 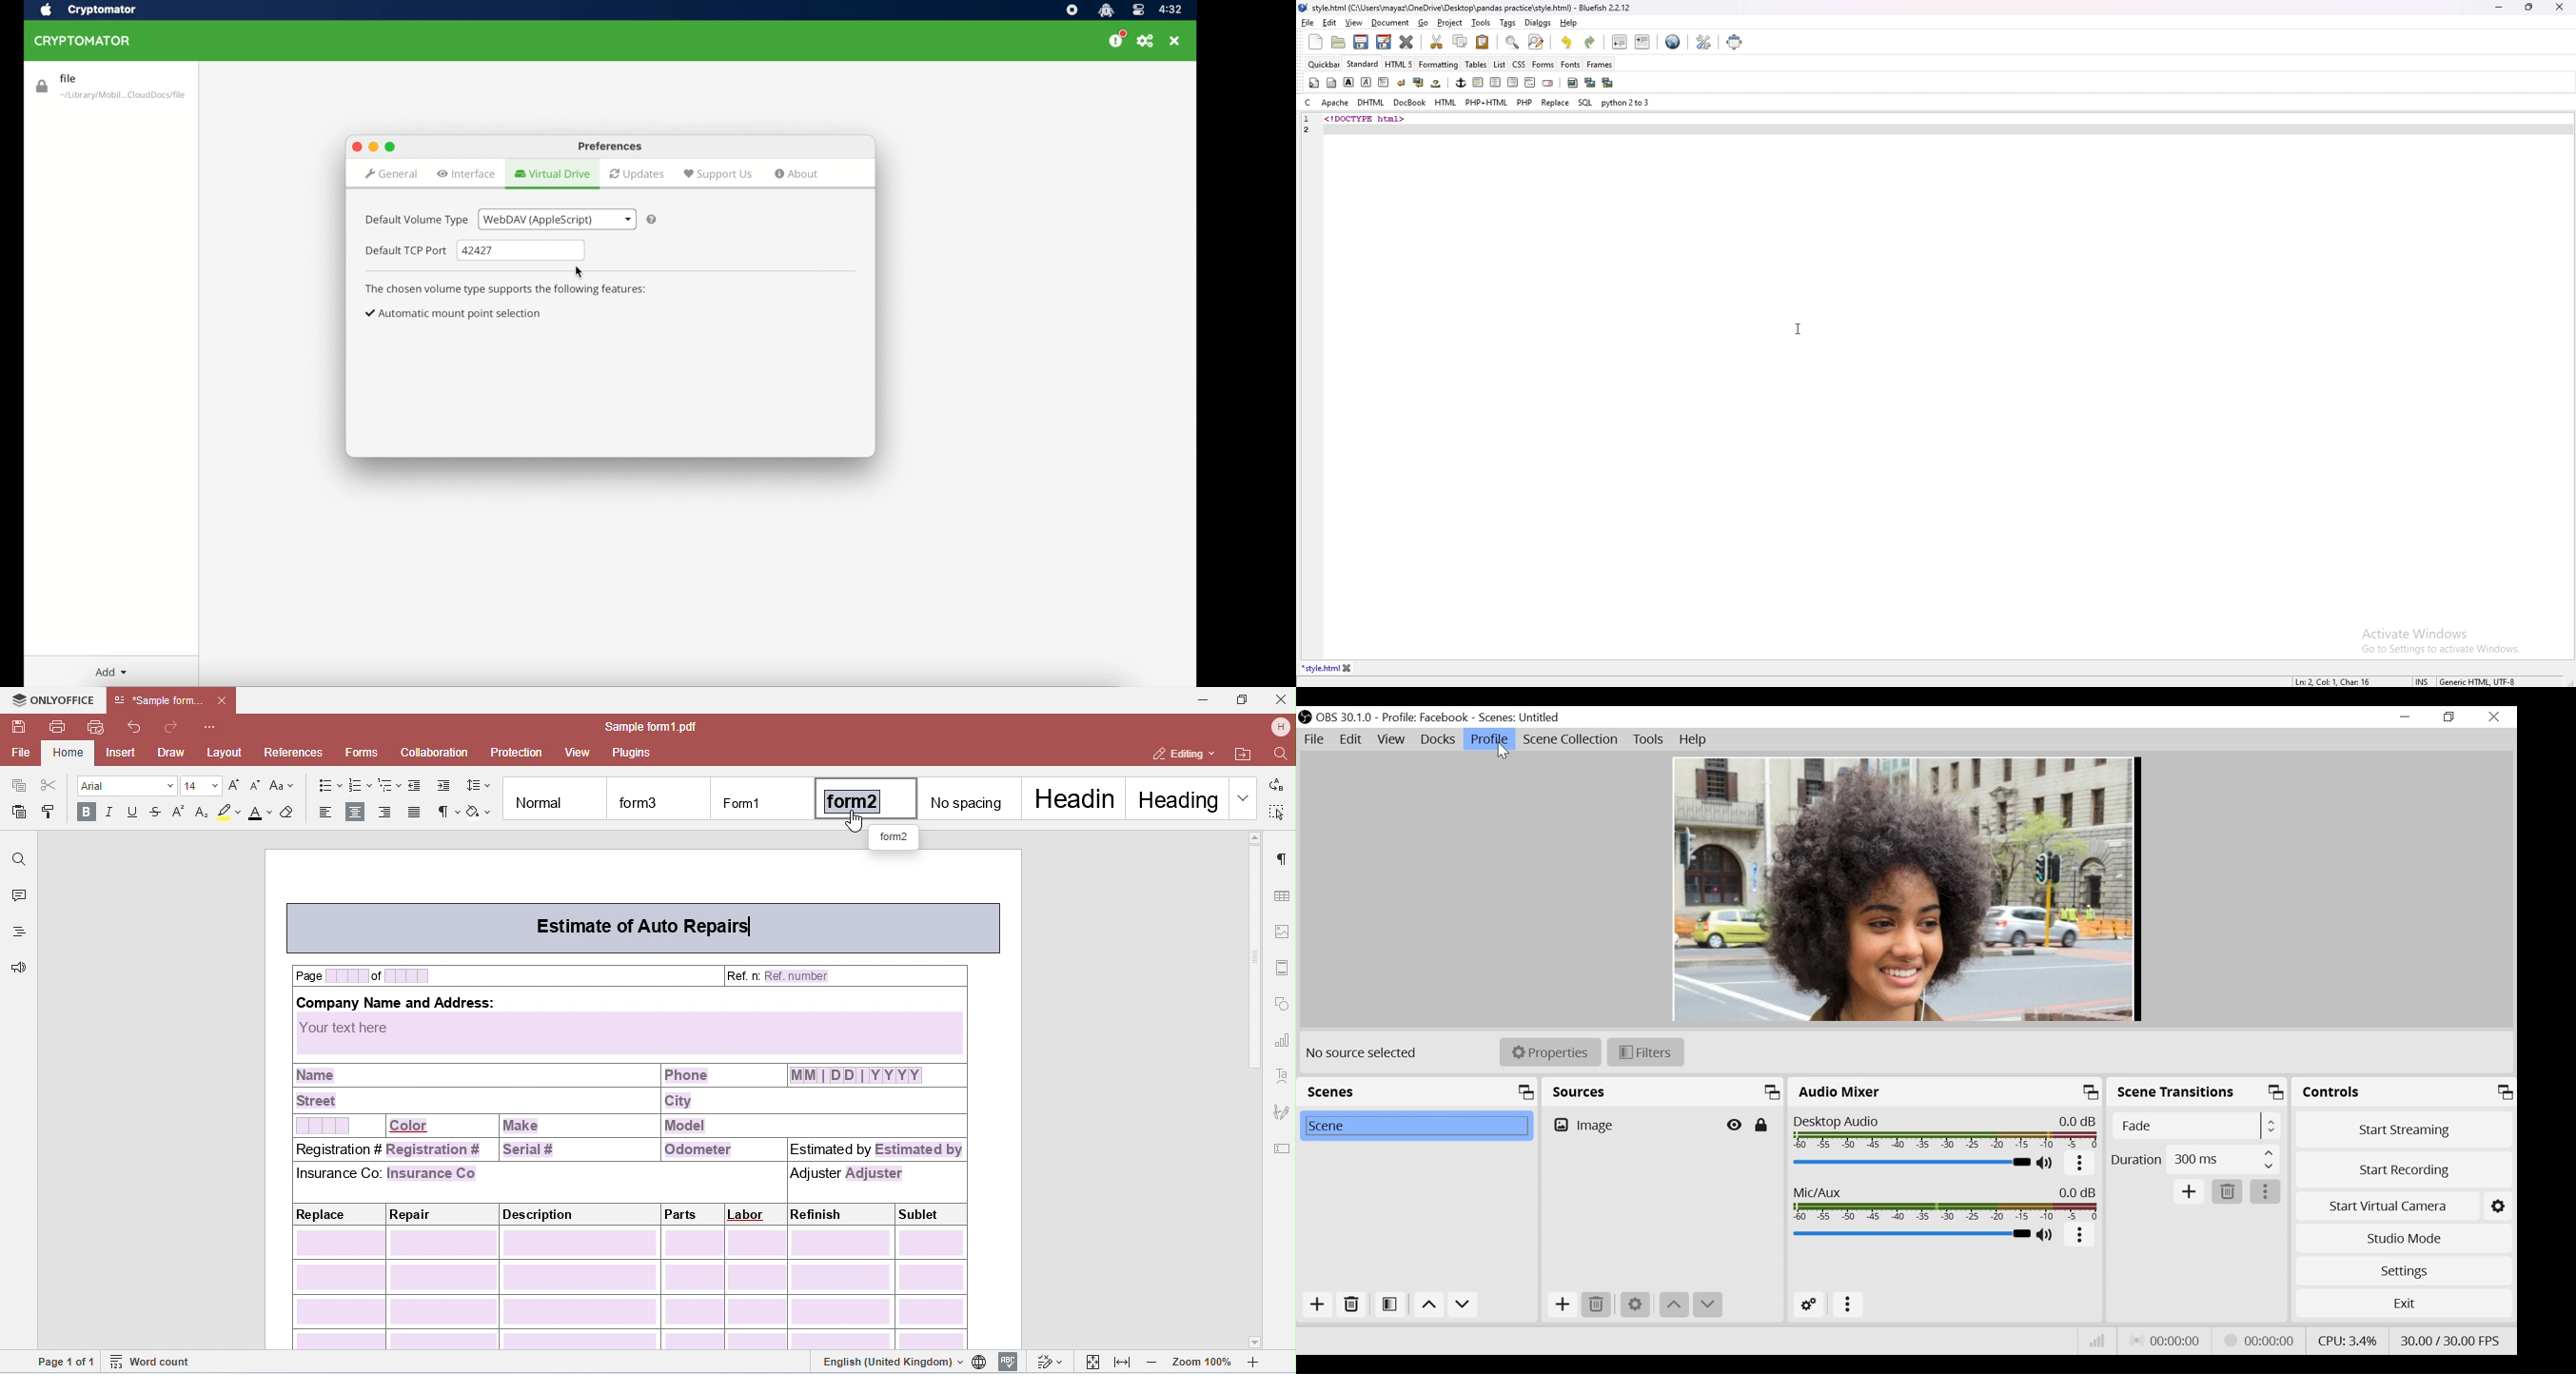 I want to click on sql, so click(x=1585, y=102).